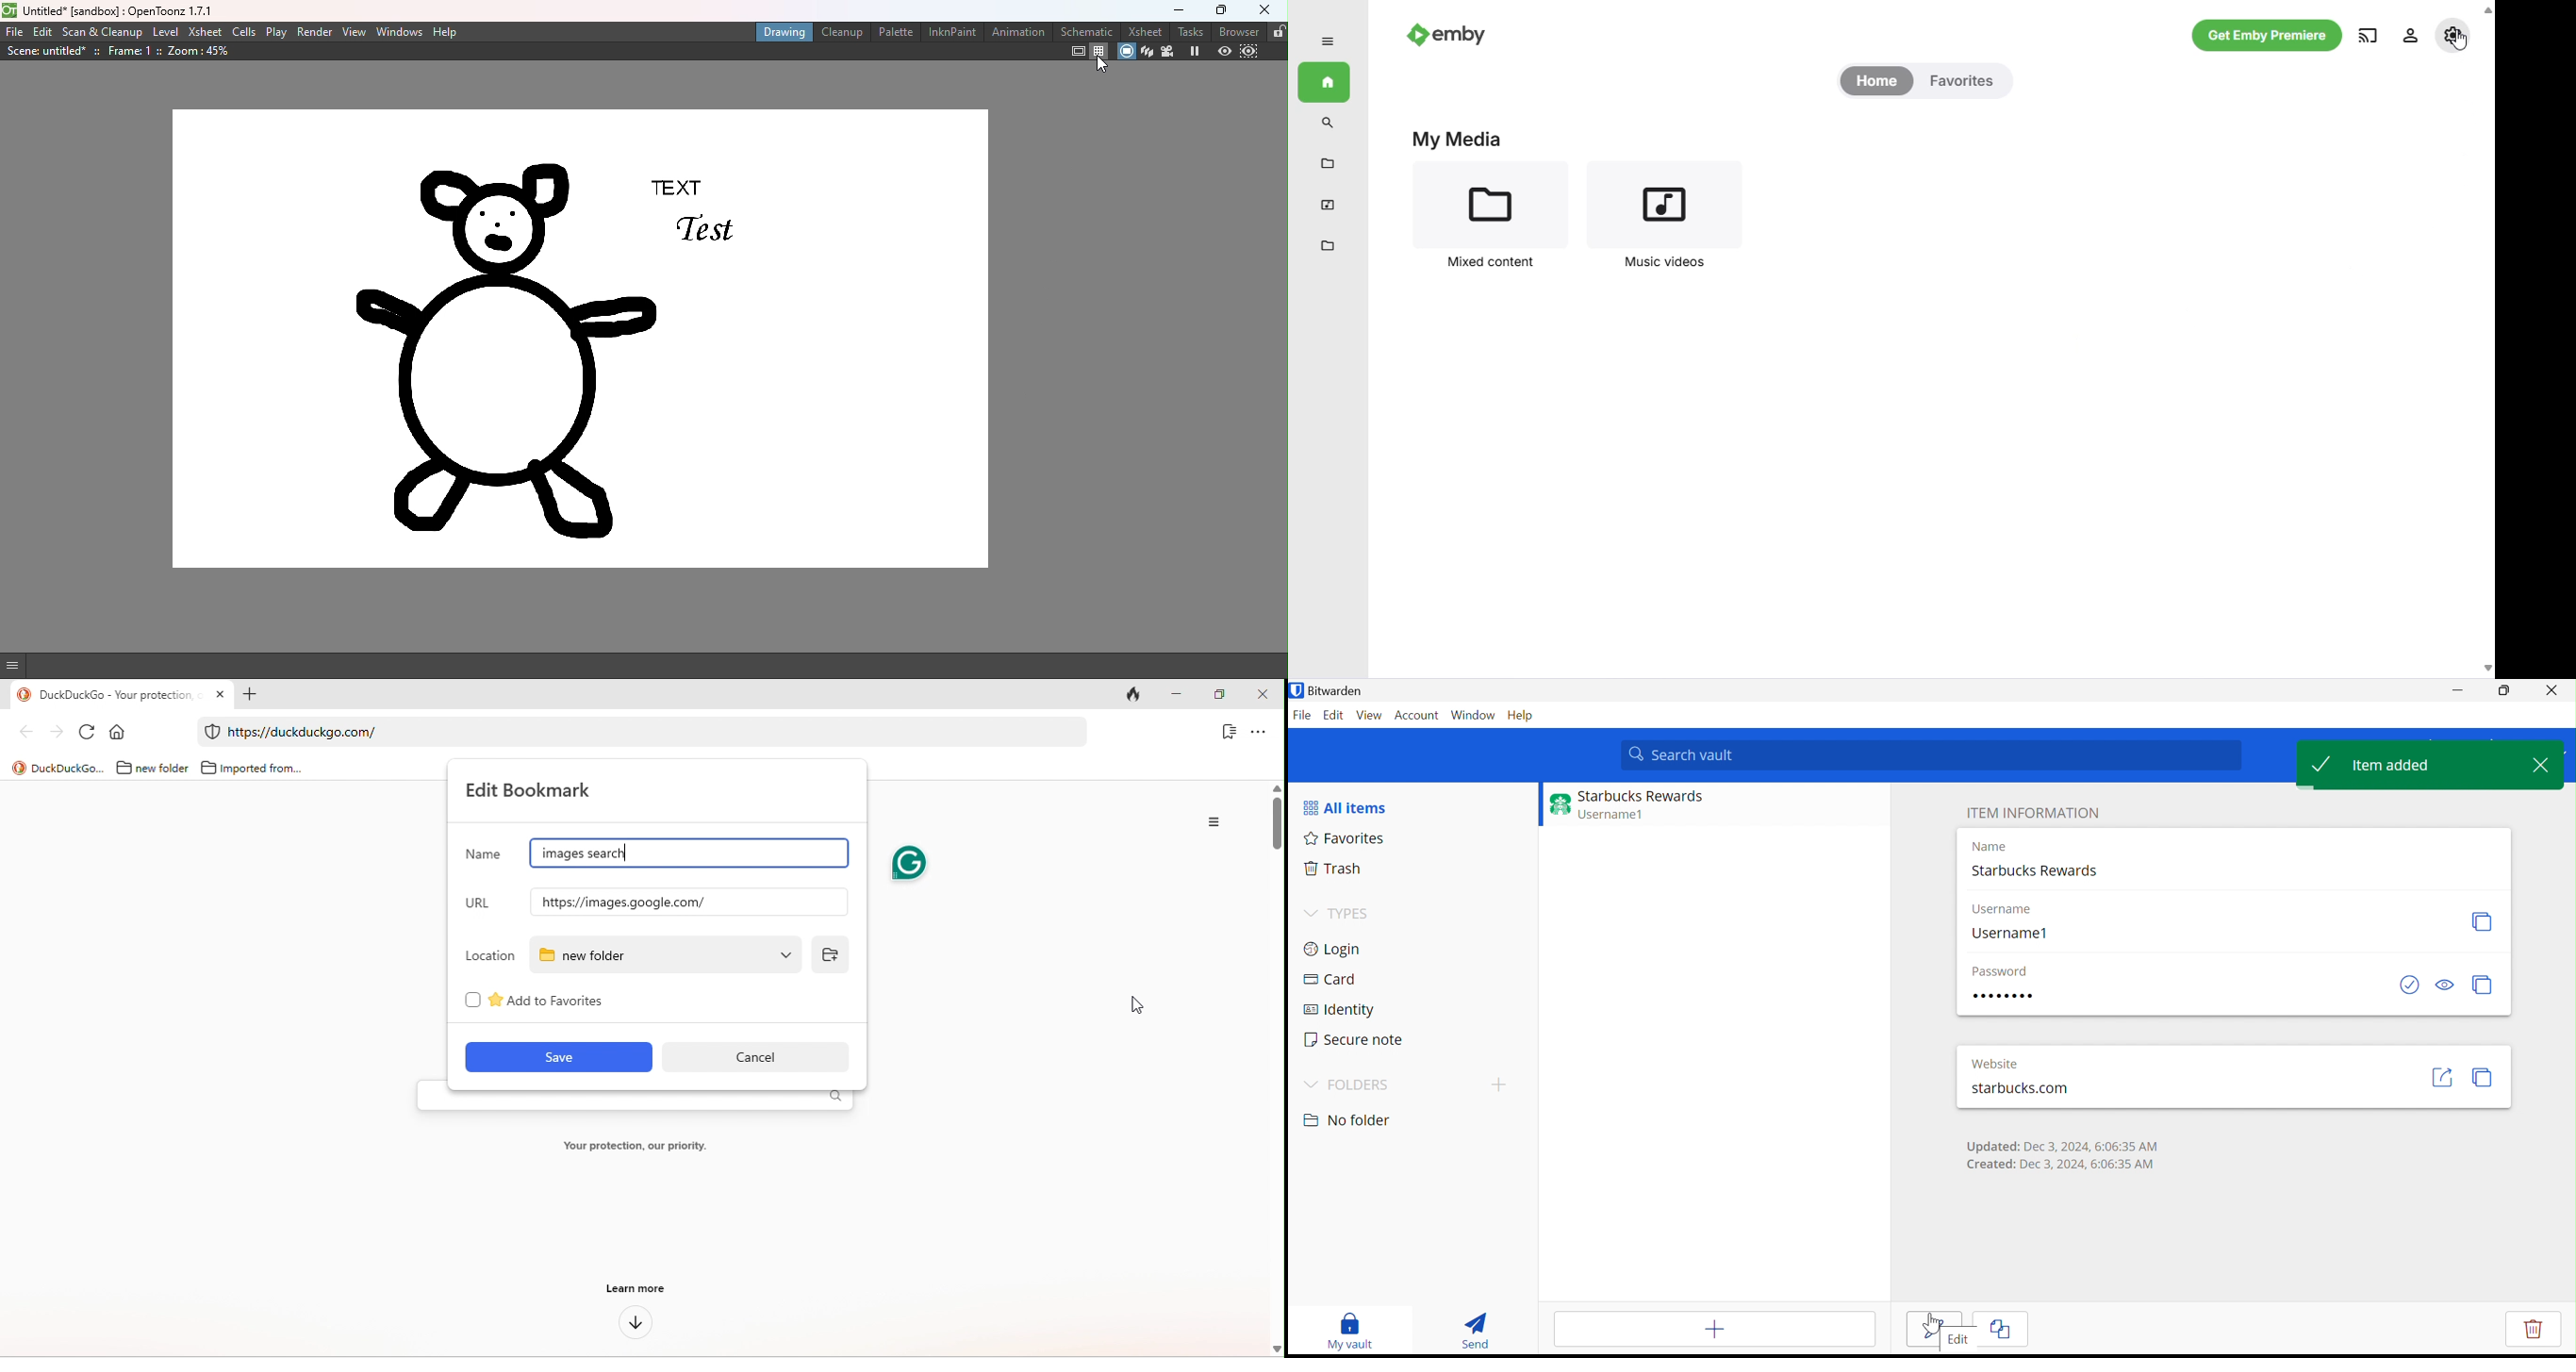 This screenshot has height=1372, width=2576. What do you see at coordinates (1338, 1011) in the screenshot?
I see `Identify` at bounding box center [1338, 1011].